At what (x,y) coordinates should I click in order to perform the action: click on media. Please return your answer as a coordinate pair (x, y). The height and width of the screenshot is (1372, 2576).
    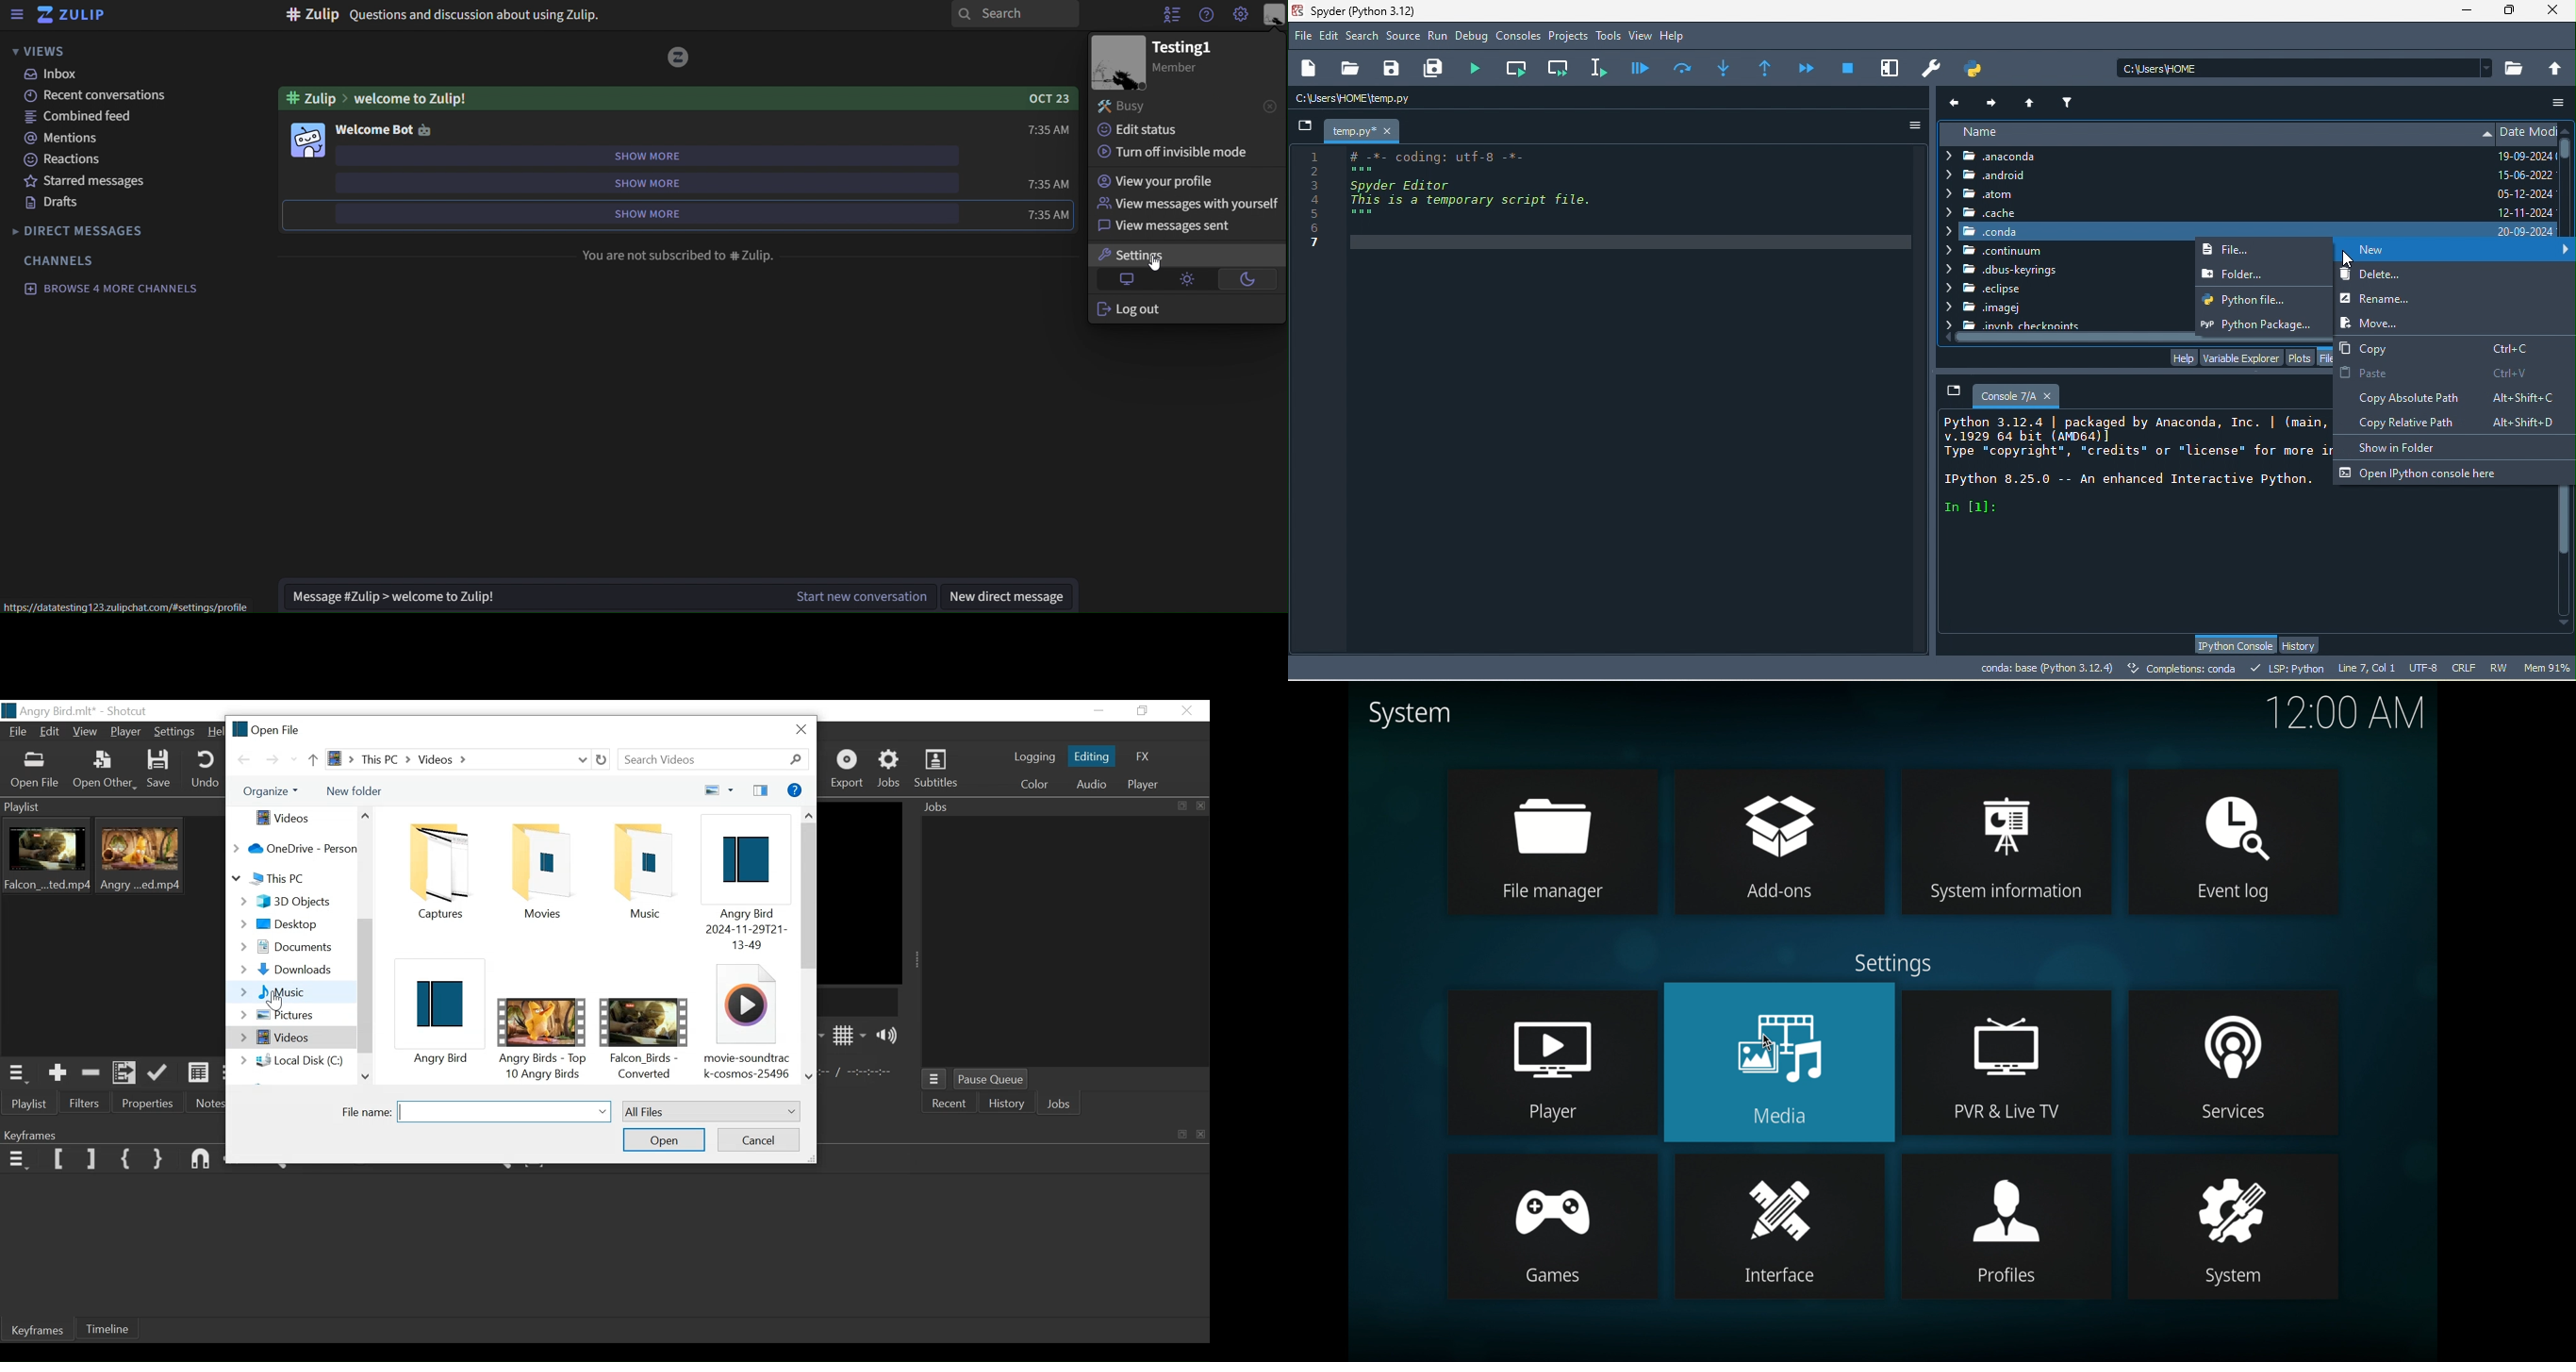
    Looking at the image, I should click on (1780, 1062).